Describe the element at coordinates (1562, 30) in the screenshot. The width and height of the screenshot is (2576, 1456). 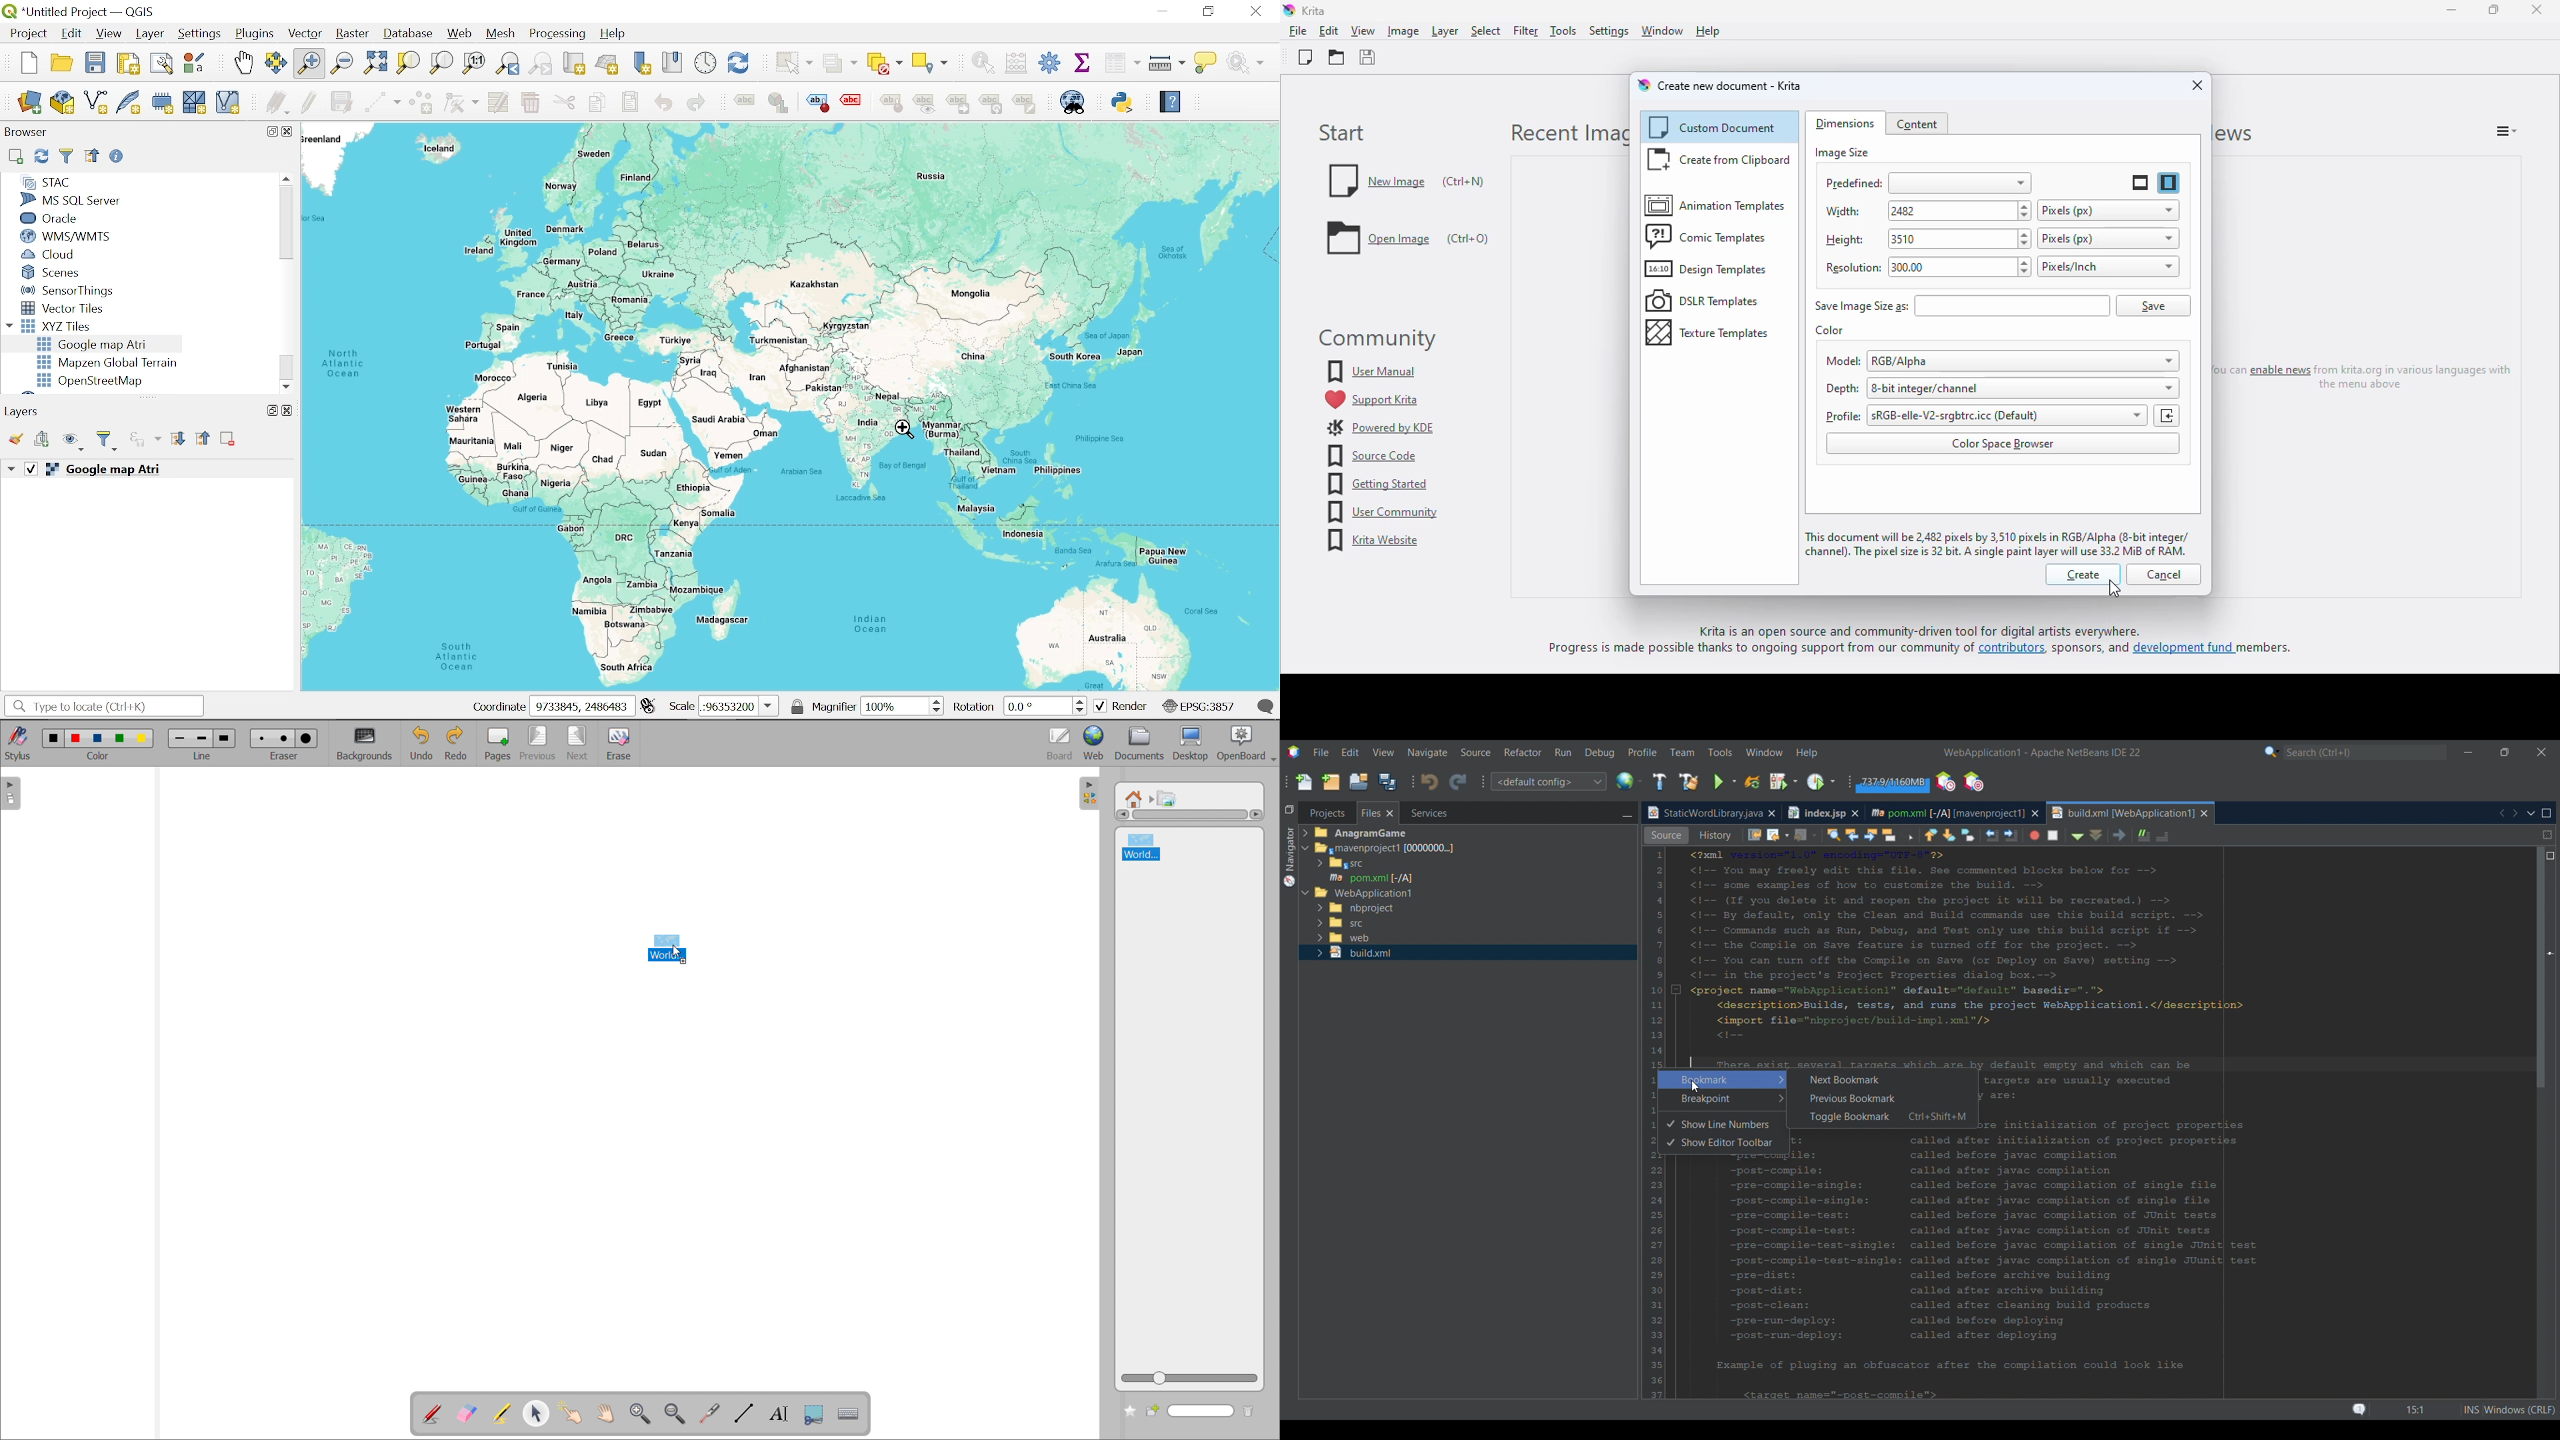
I see `tools` at that location.